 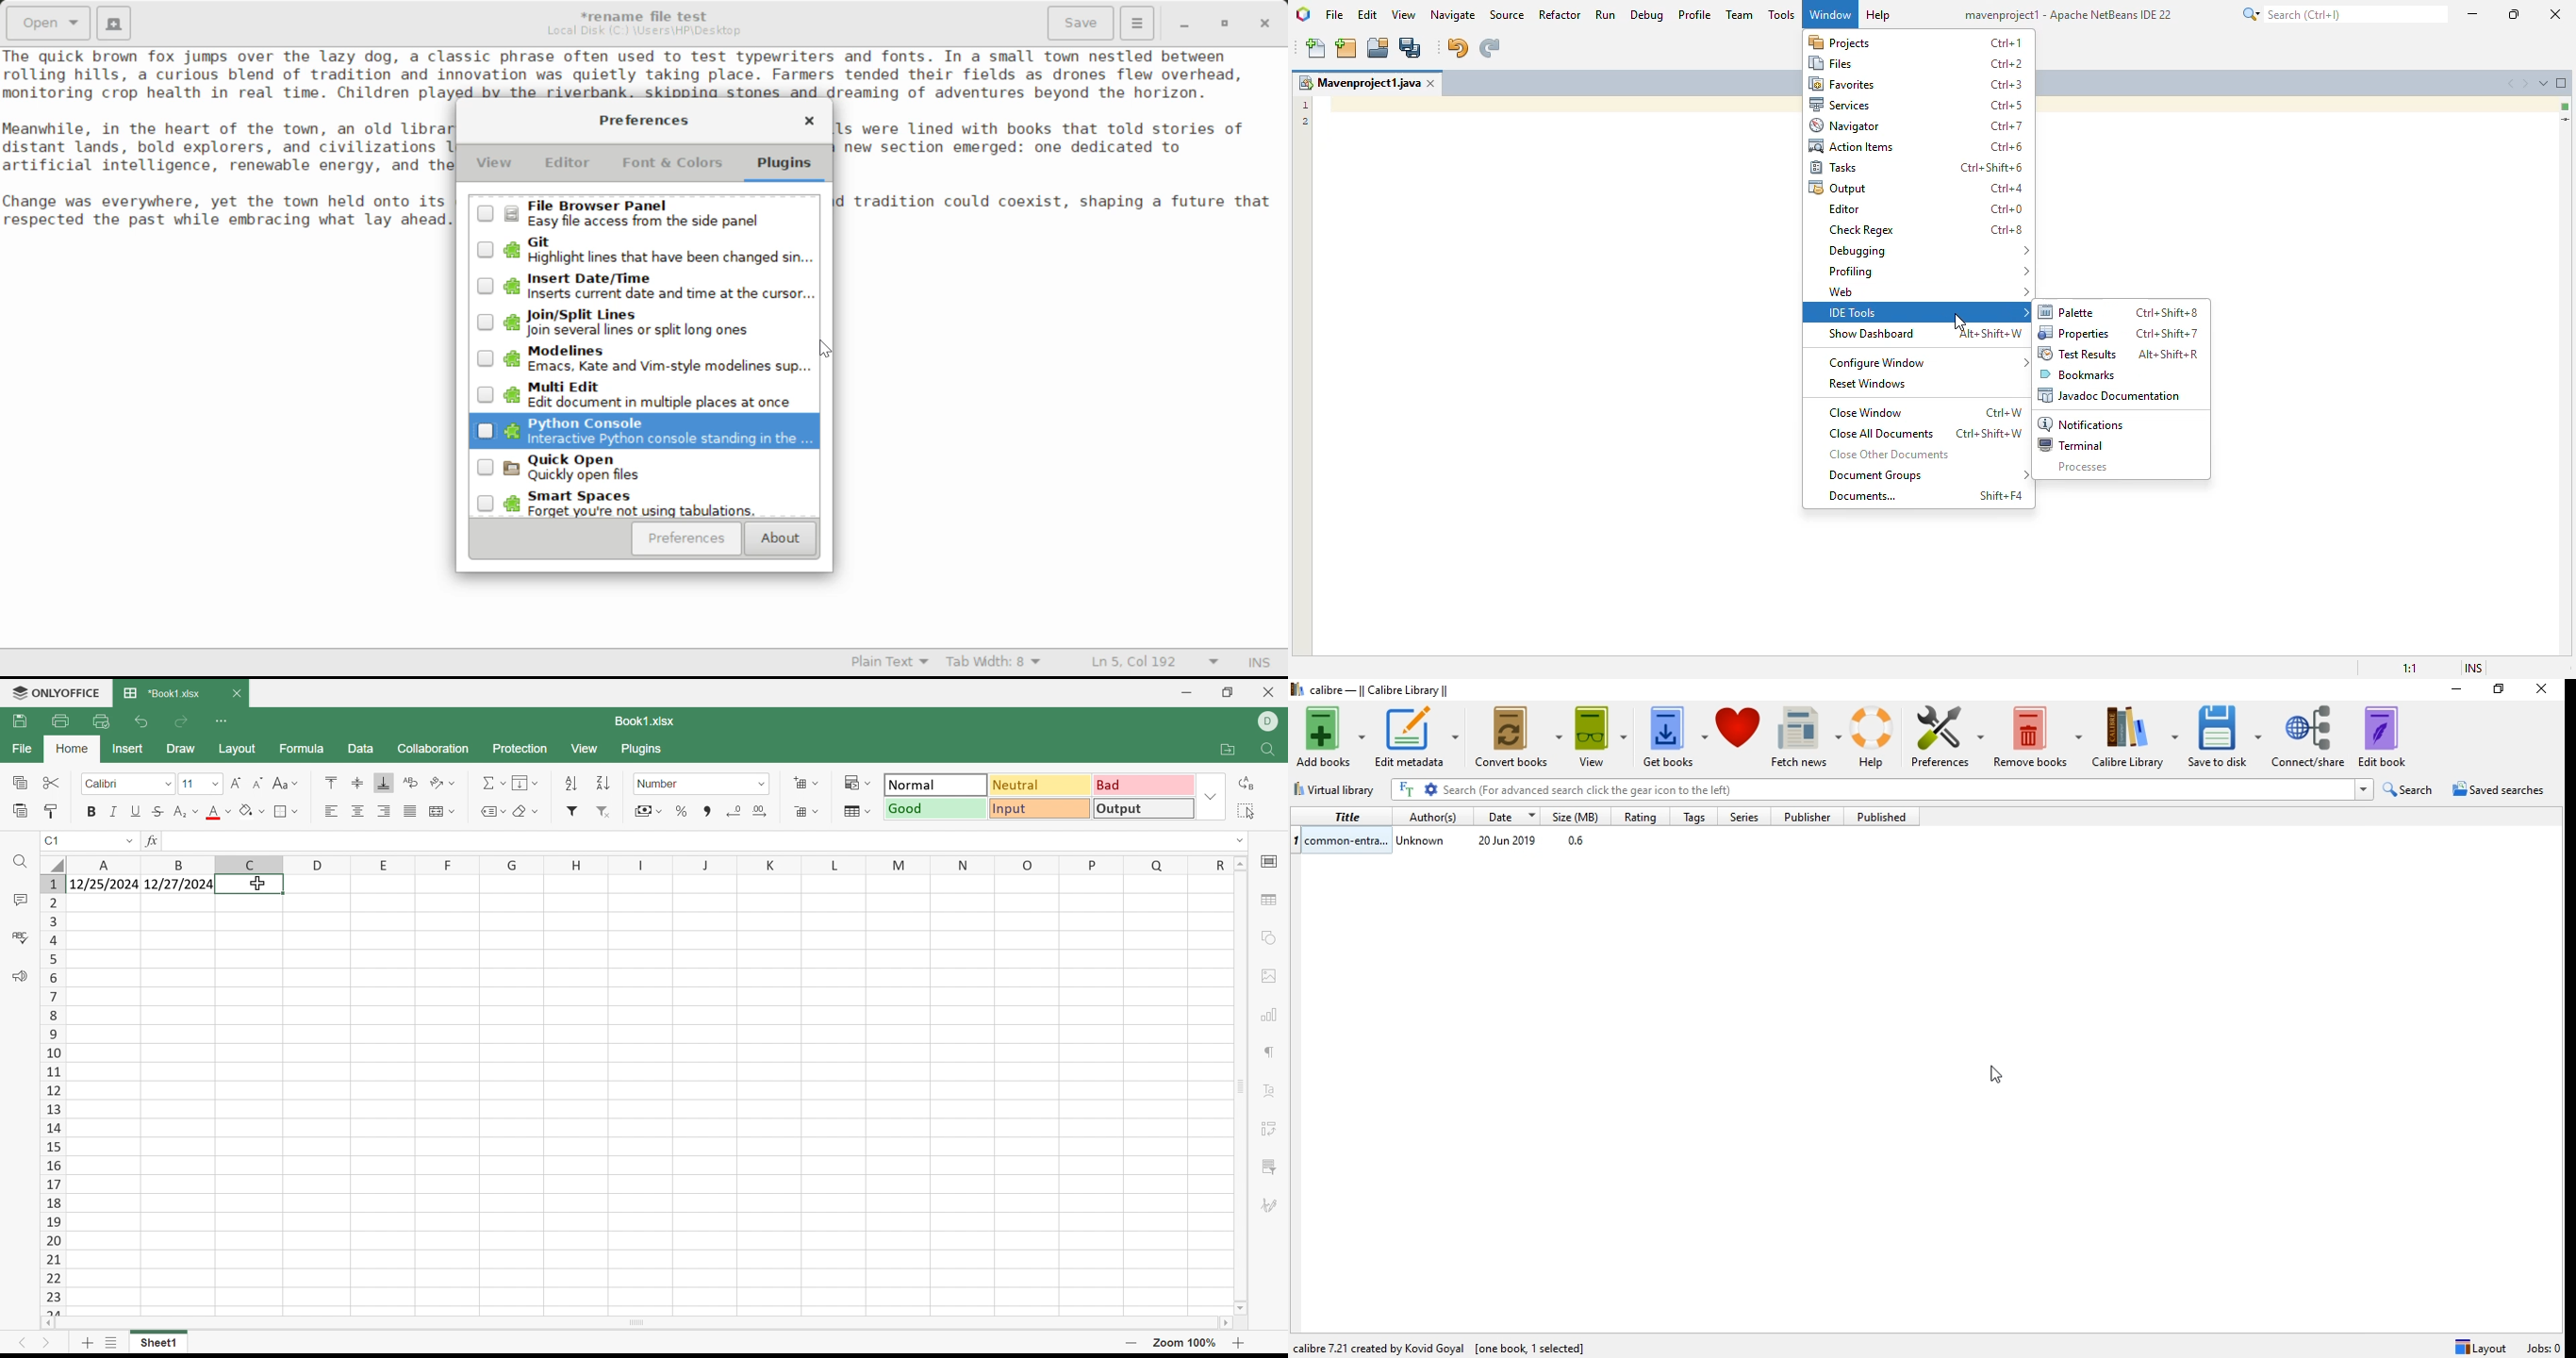 I want to click on Layout, so click(x=2481, y=1347).